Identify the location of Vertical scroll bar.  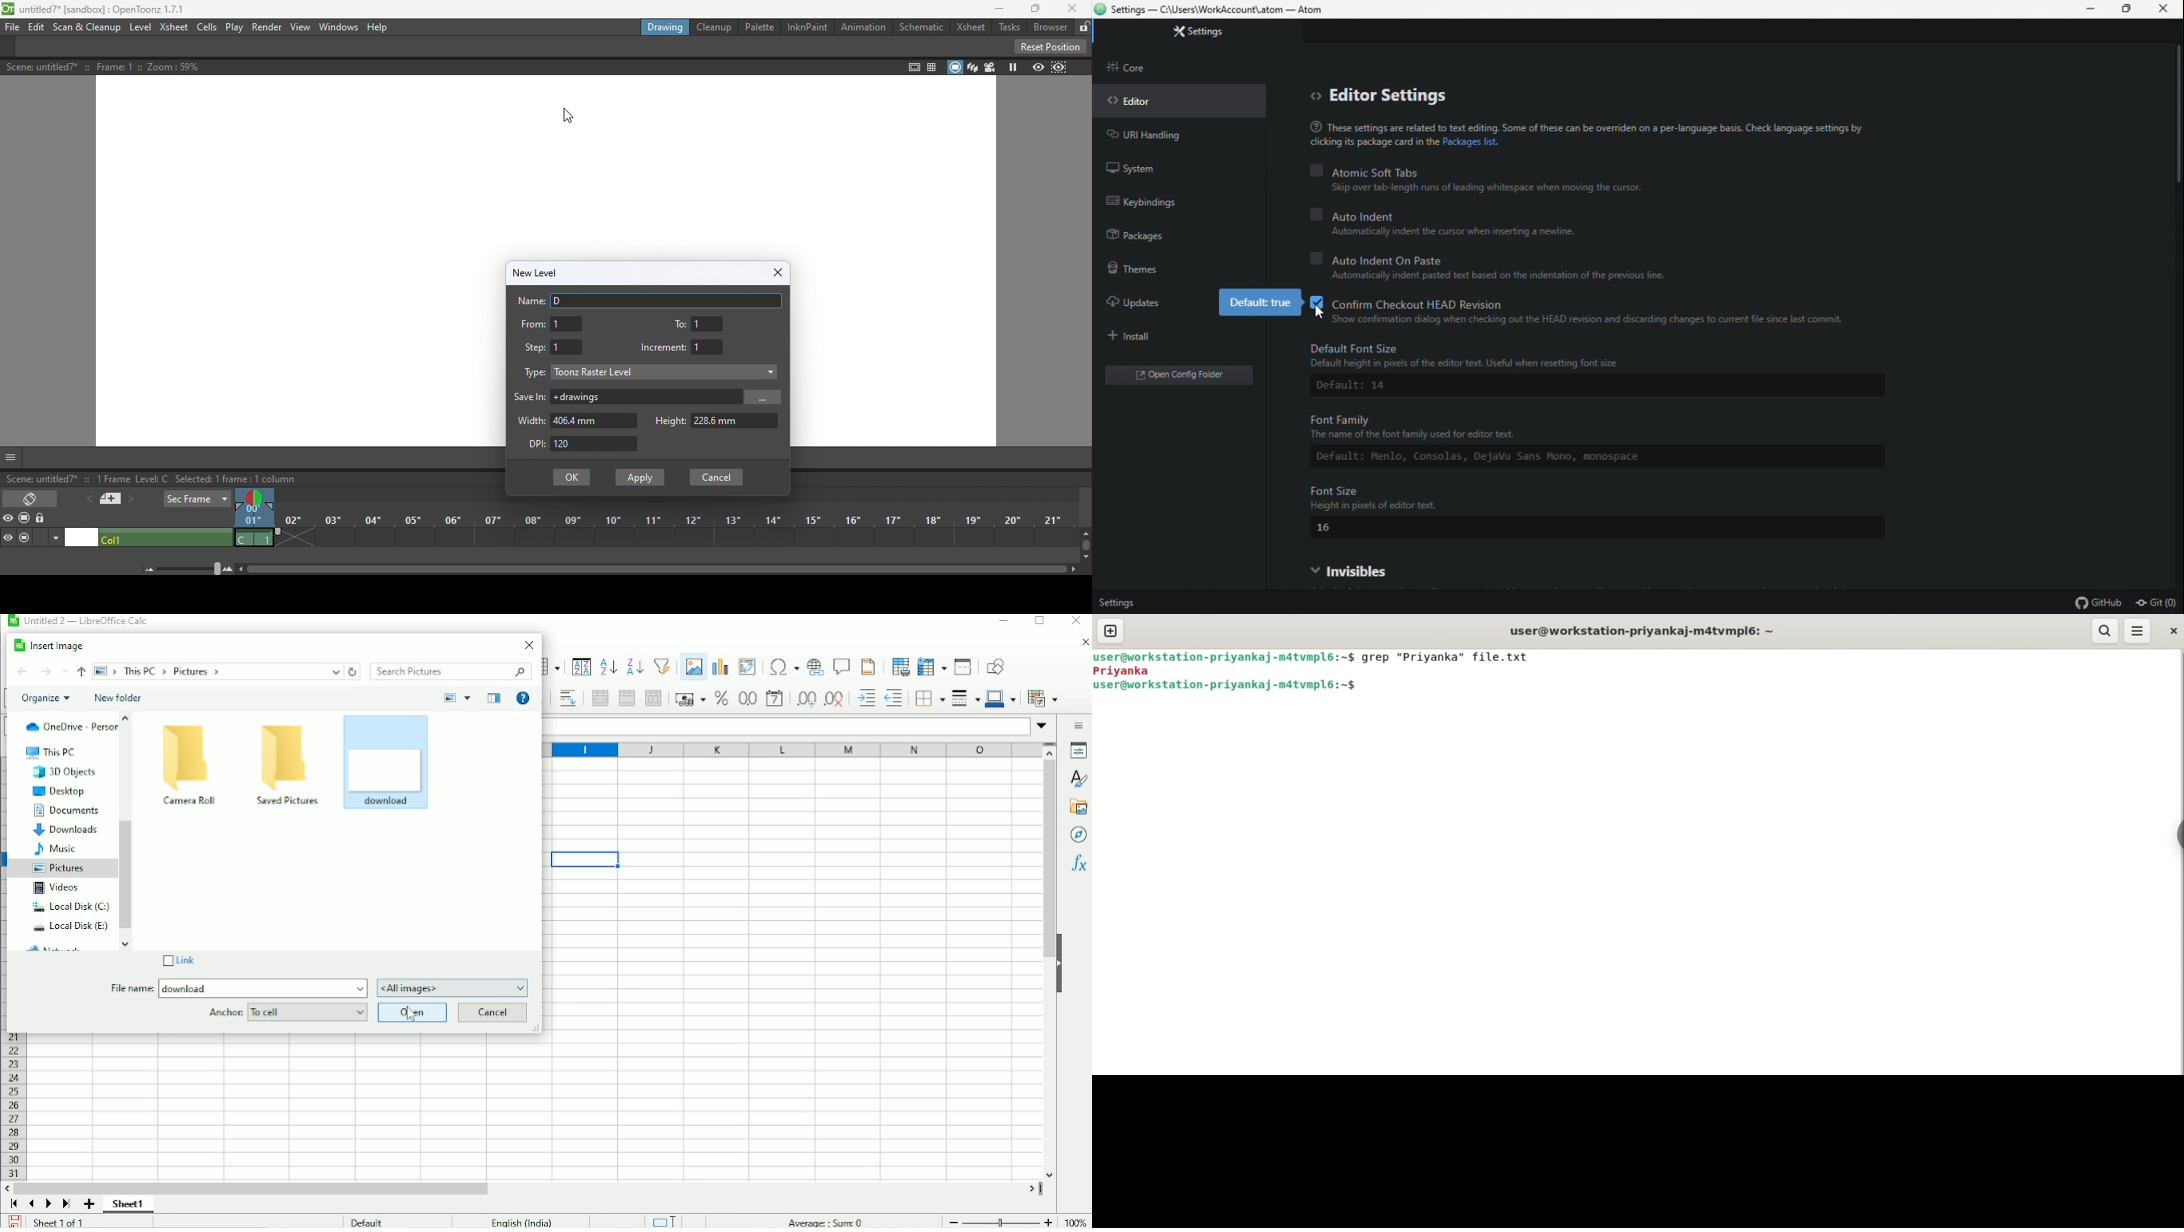
(1085, 546).